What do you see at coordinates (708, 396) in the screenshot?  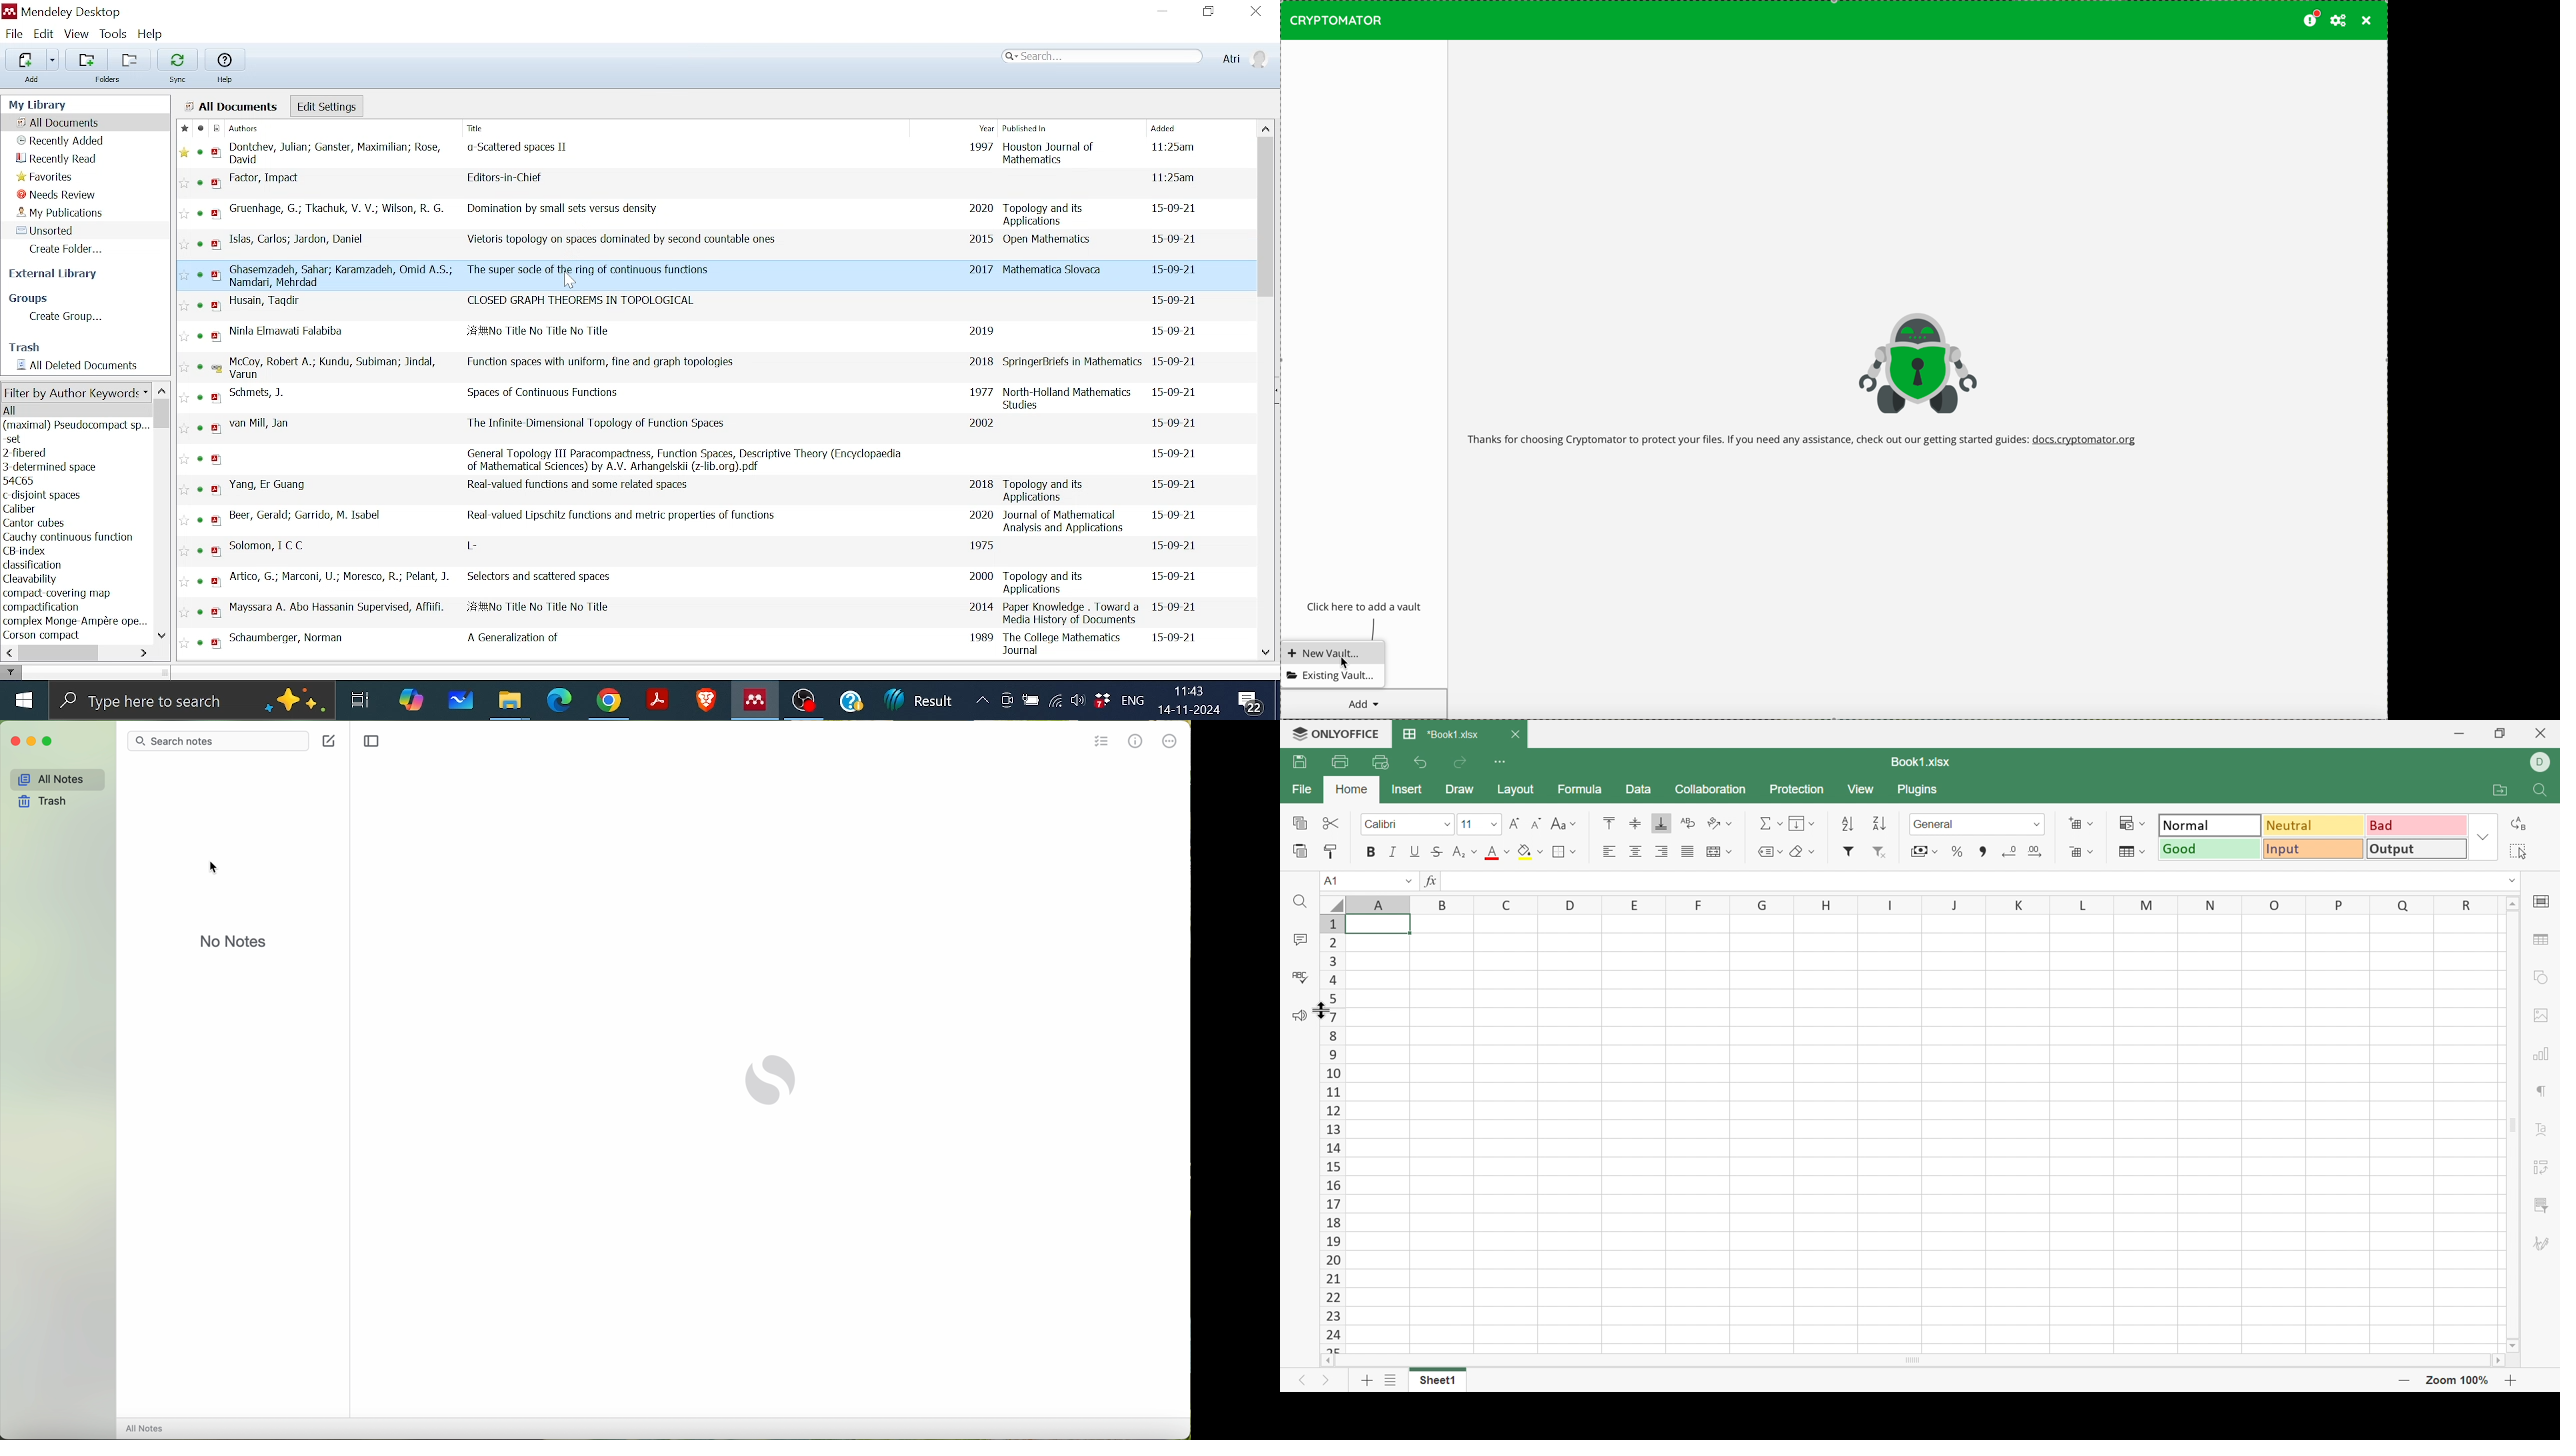 I see `Spaces of Continuous Functions` at bounding box center [708, 396].